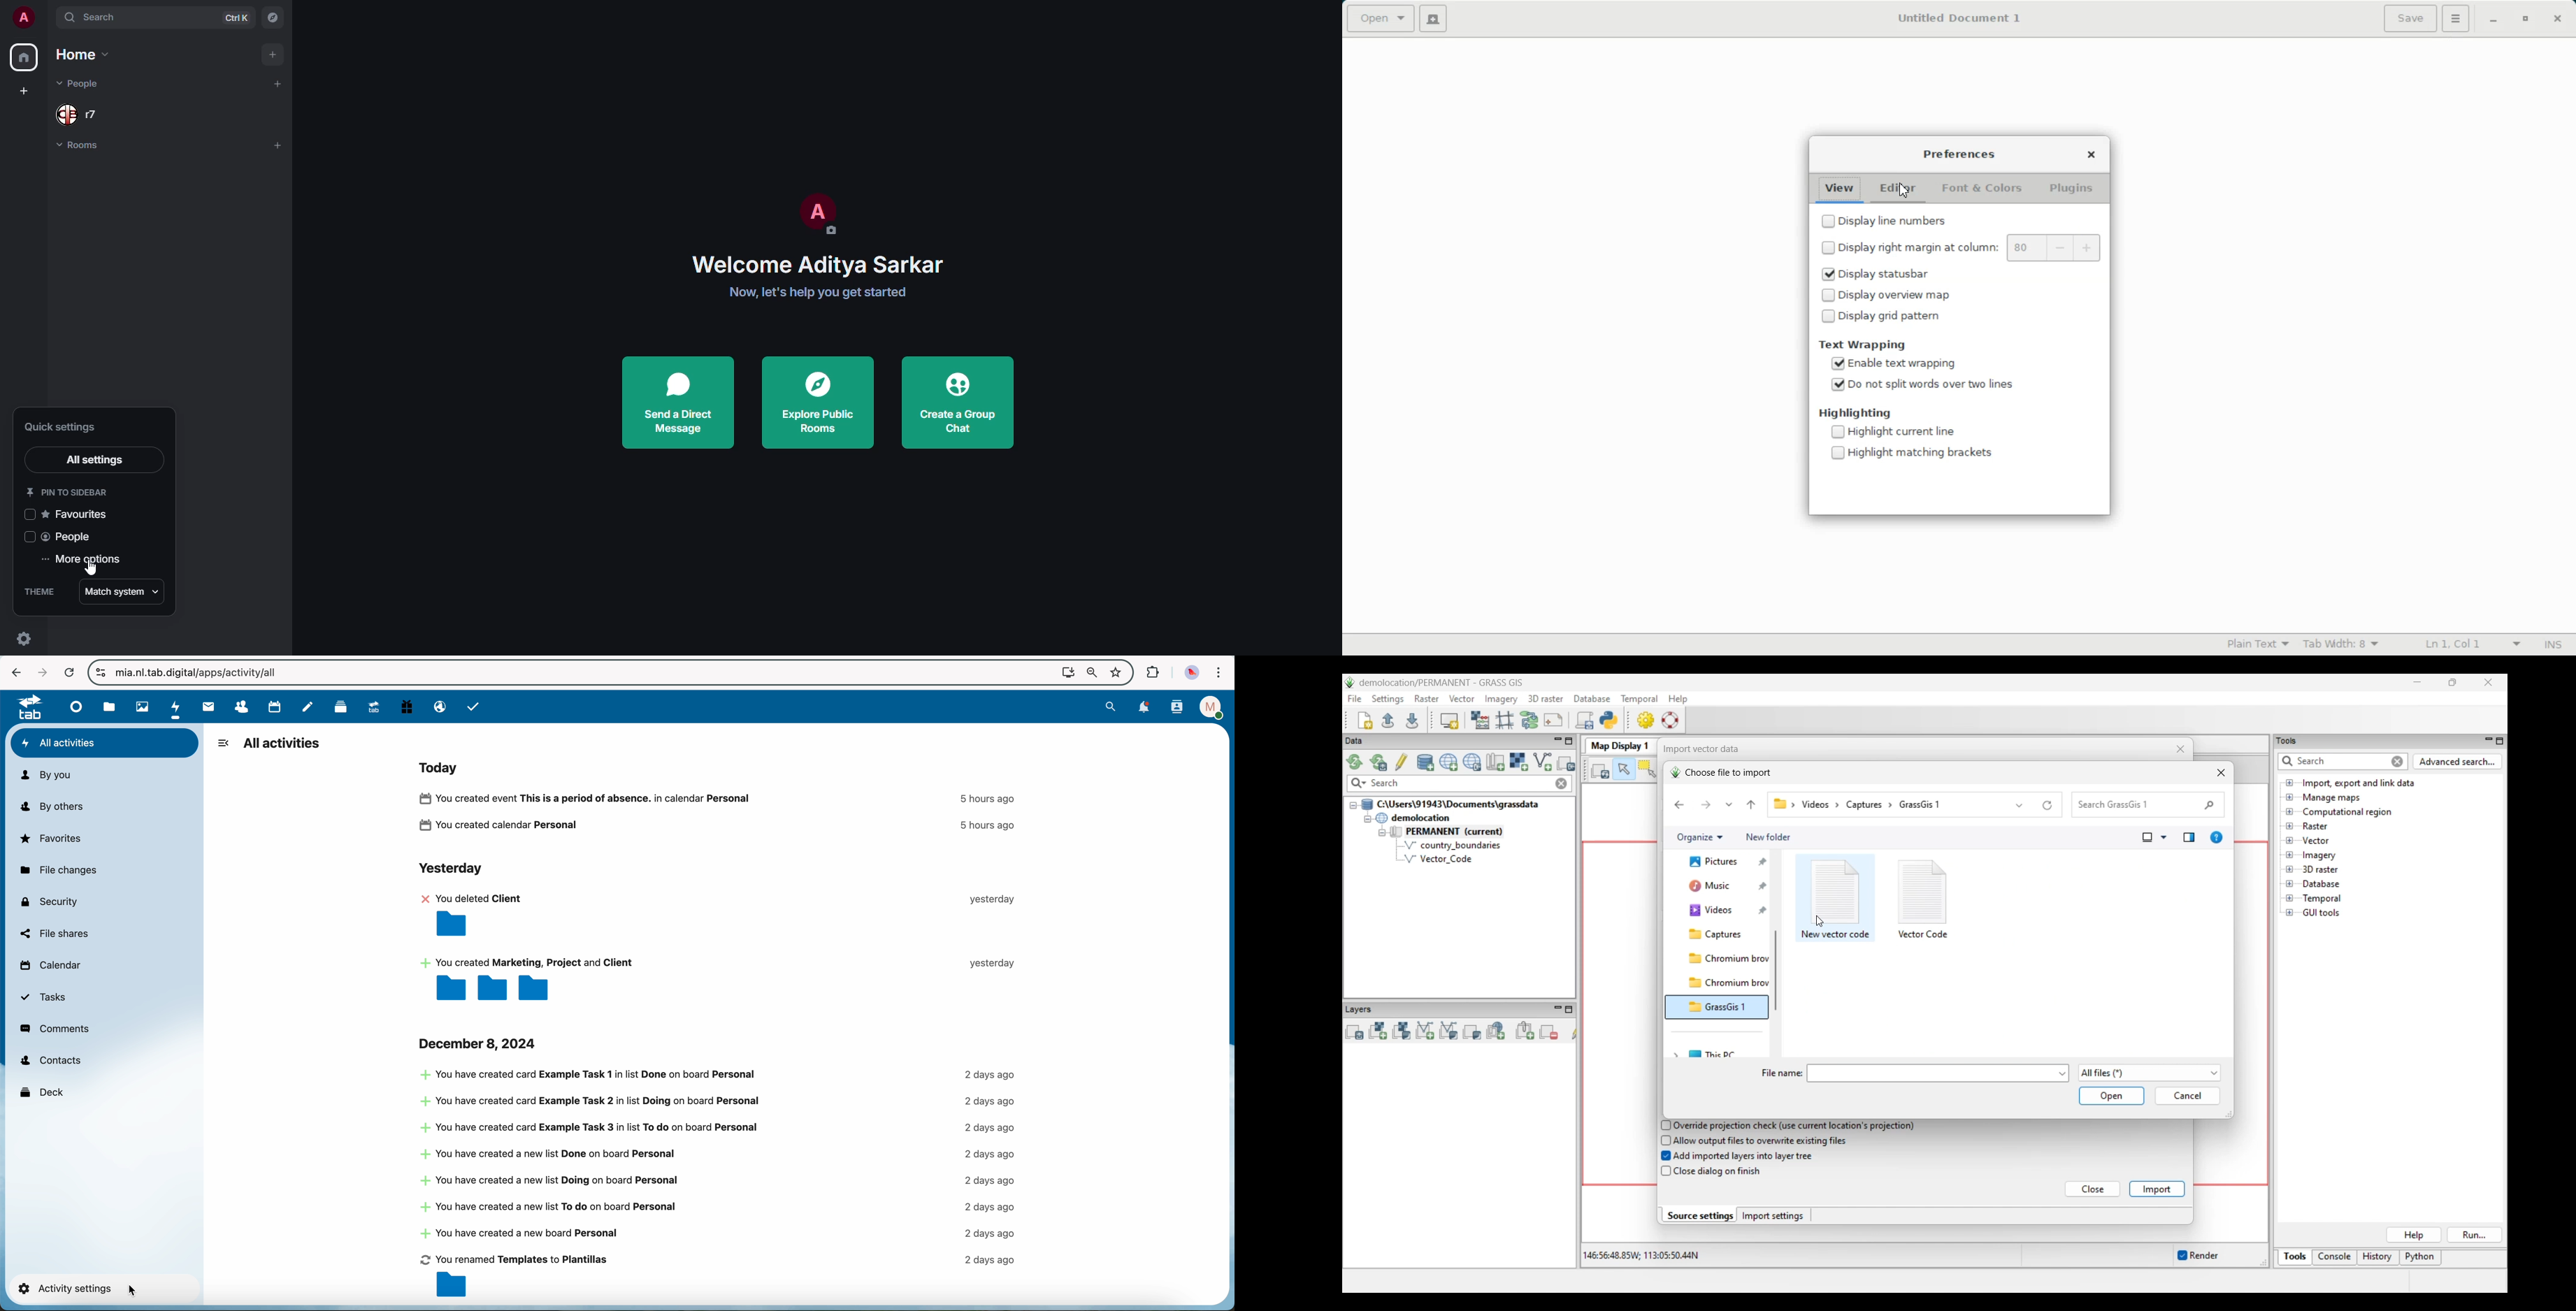 The image size is (2576, 1316). Describe the element at coordinates (1505, 720) in the screenshot. I see `Georectifier` at that location.